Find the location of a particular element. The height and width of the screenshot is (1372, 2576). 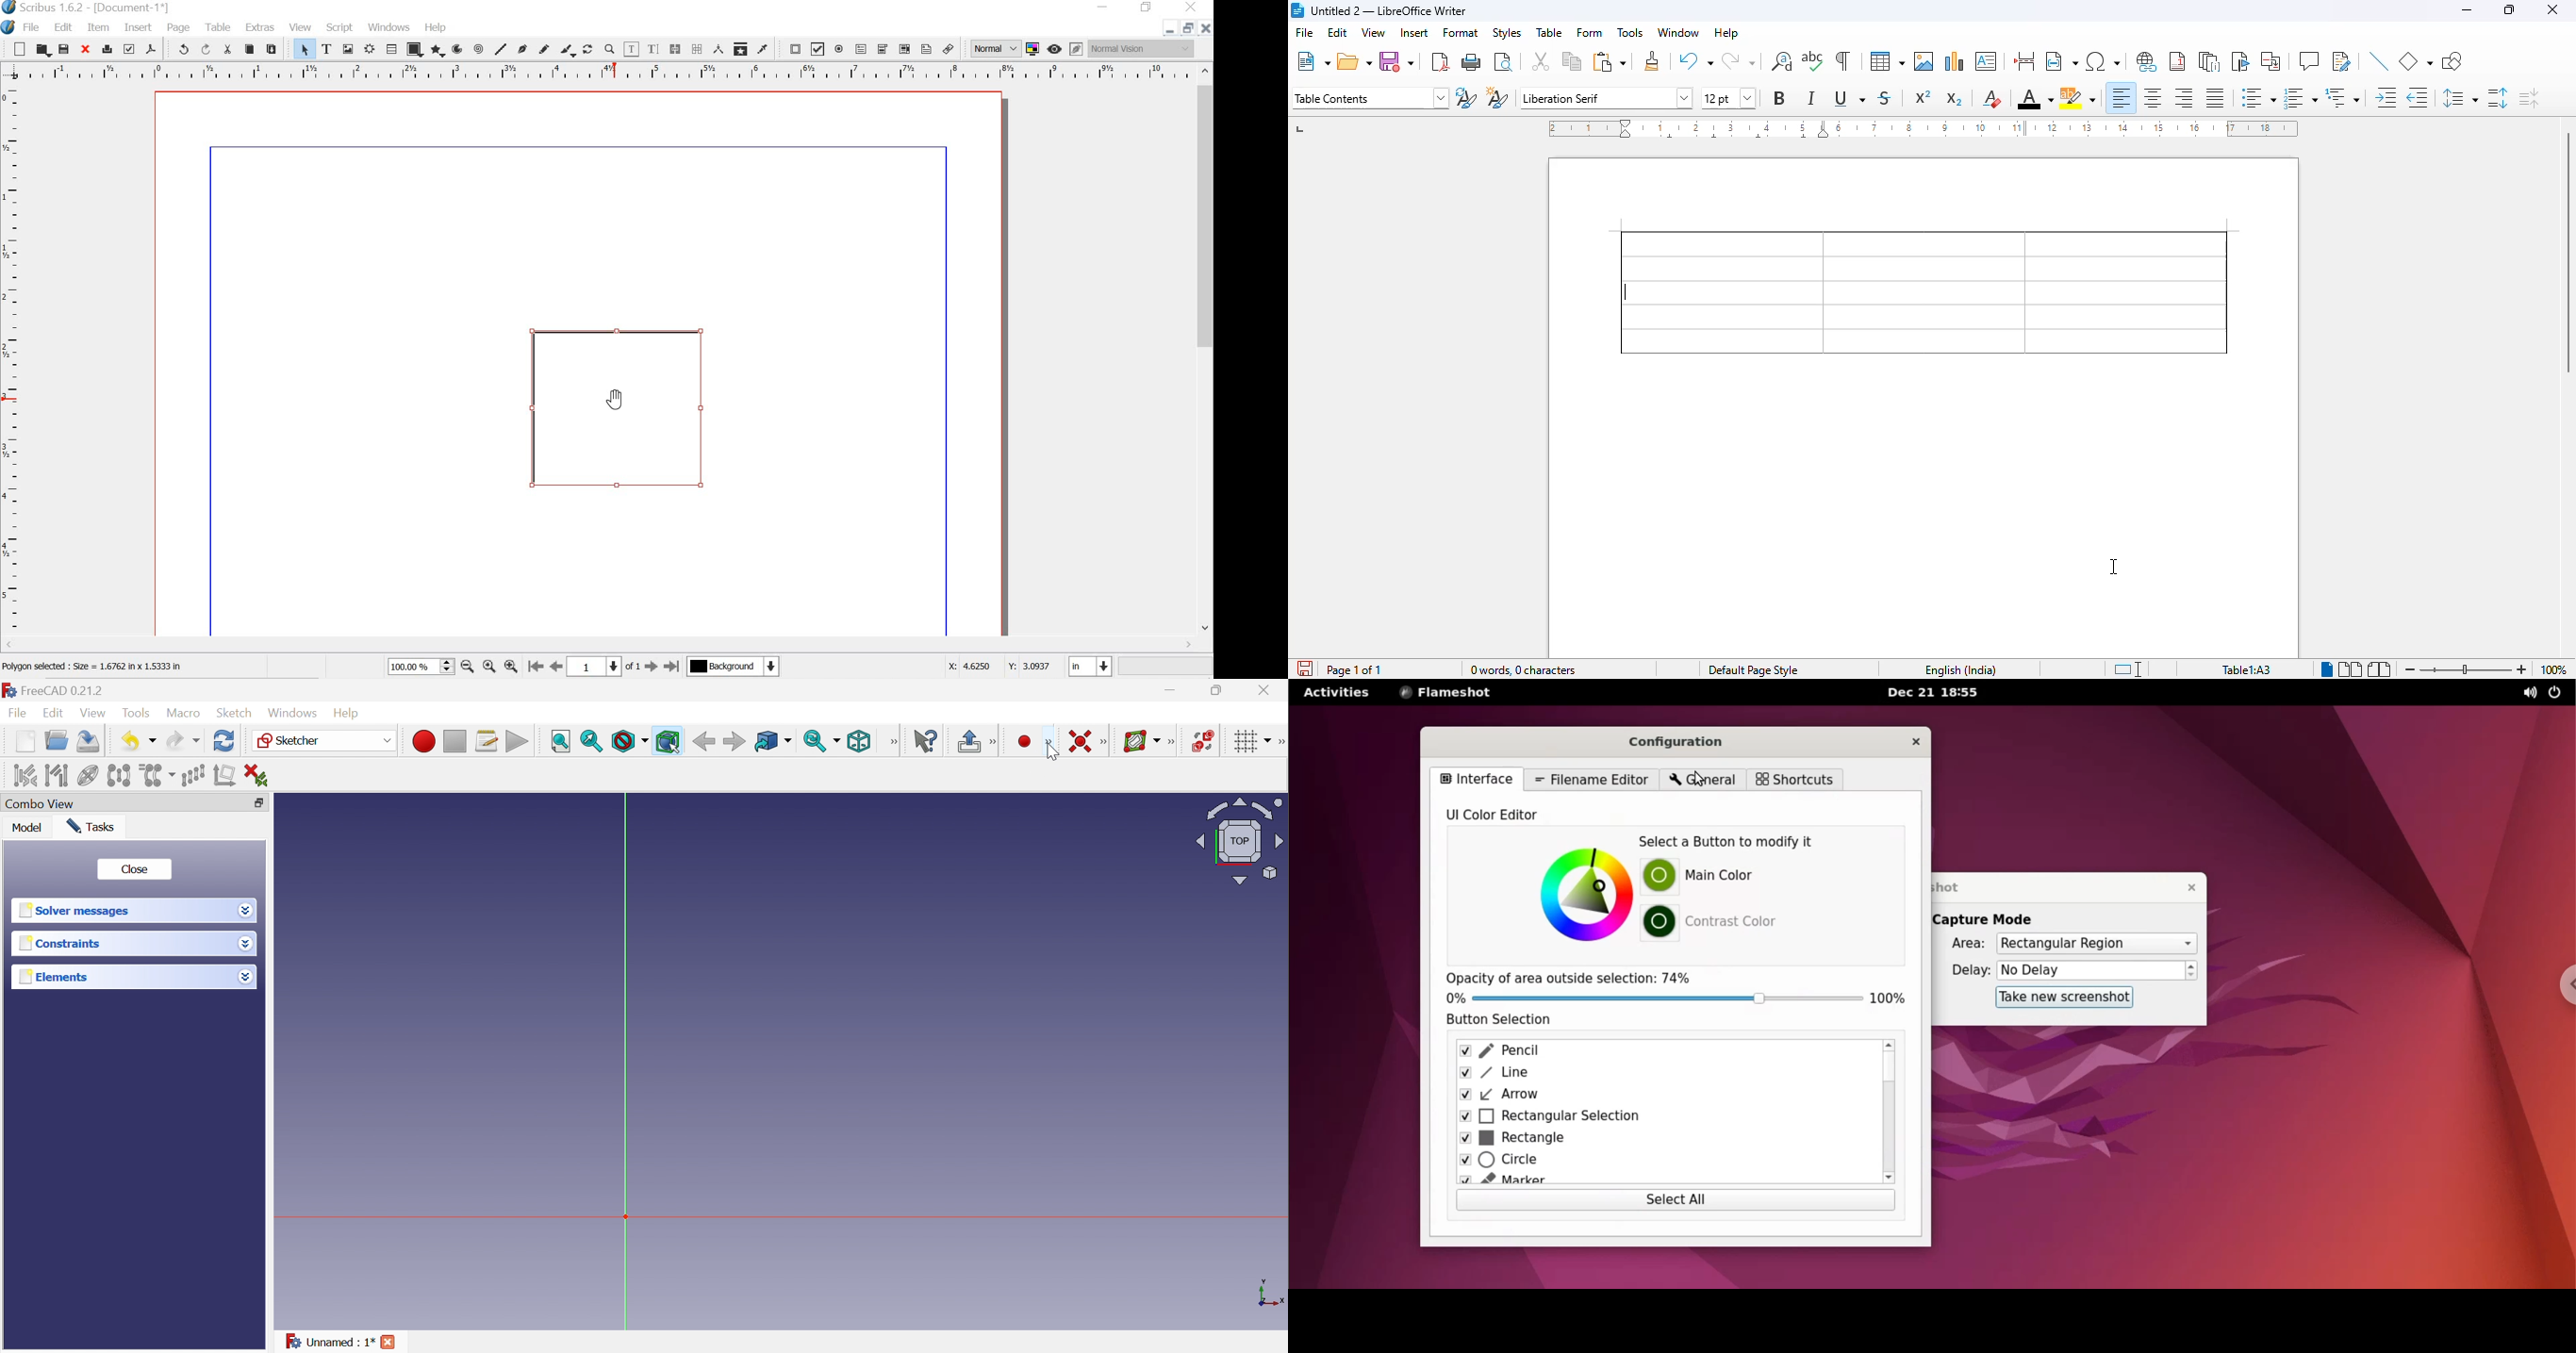

Delete all constraints is located at coordinates (256, 775).